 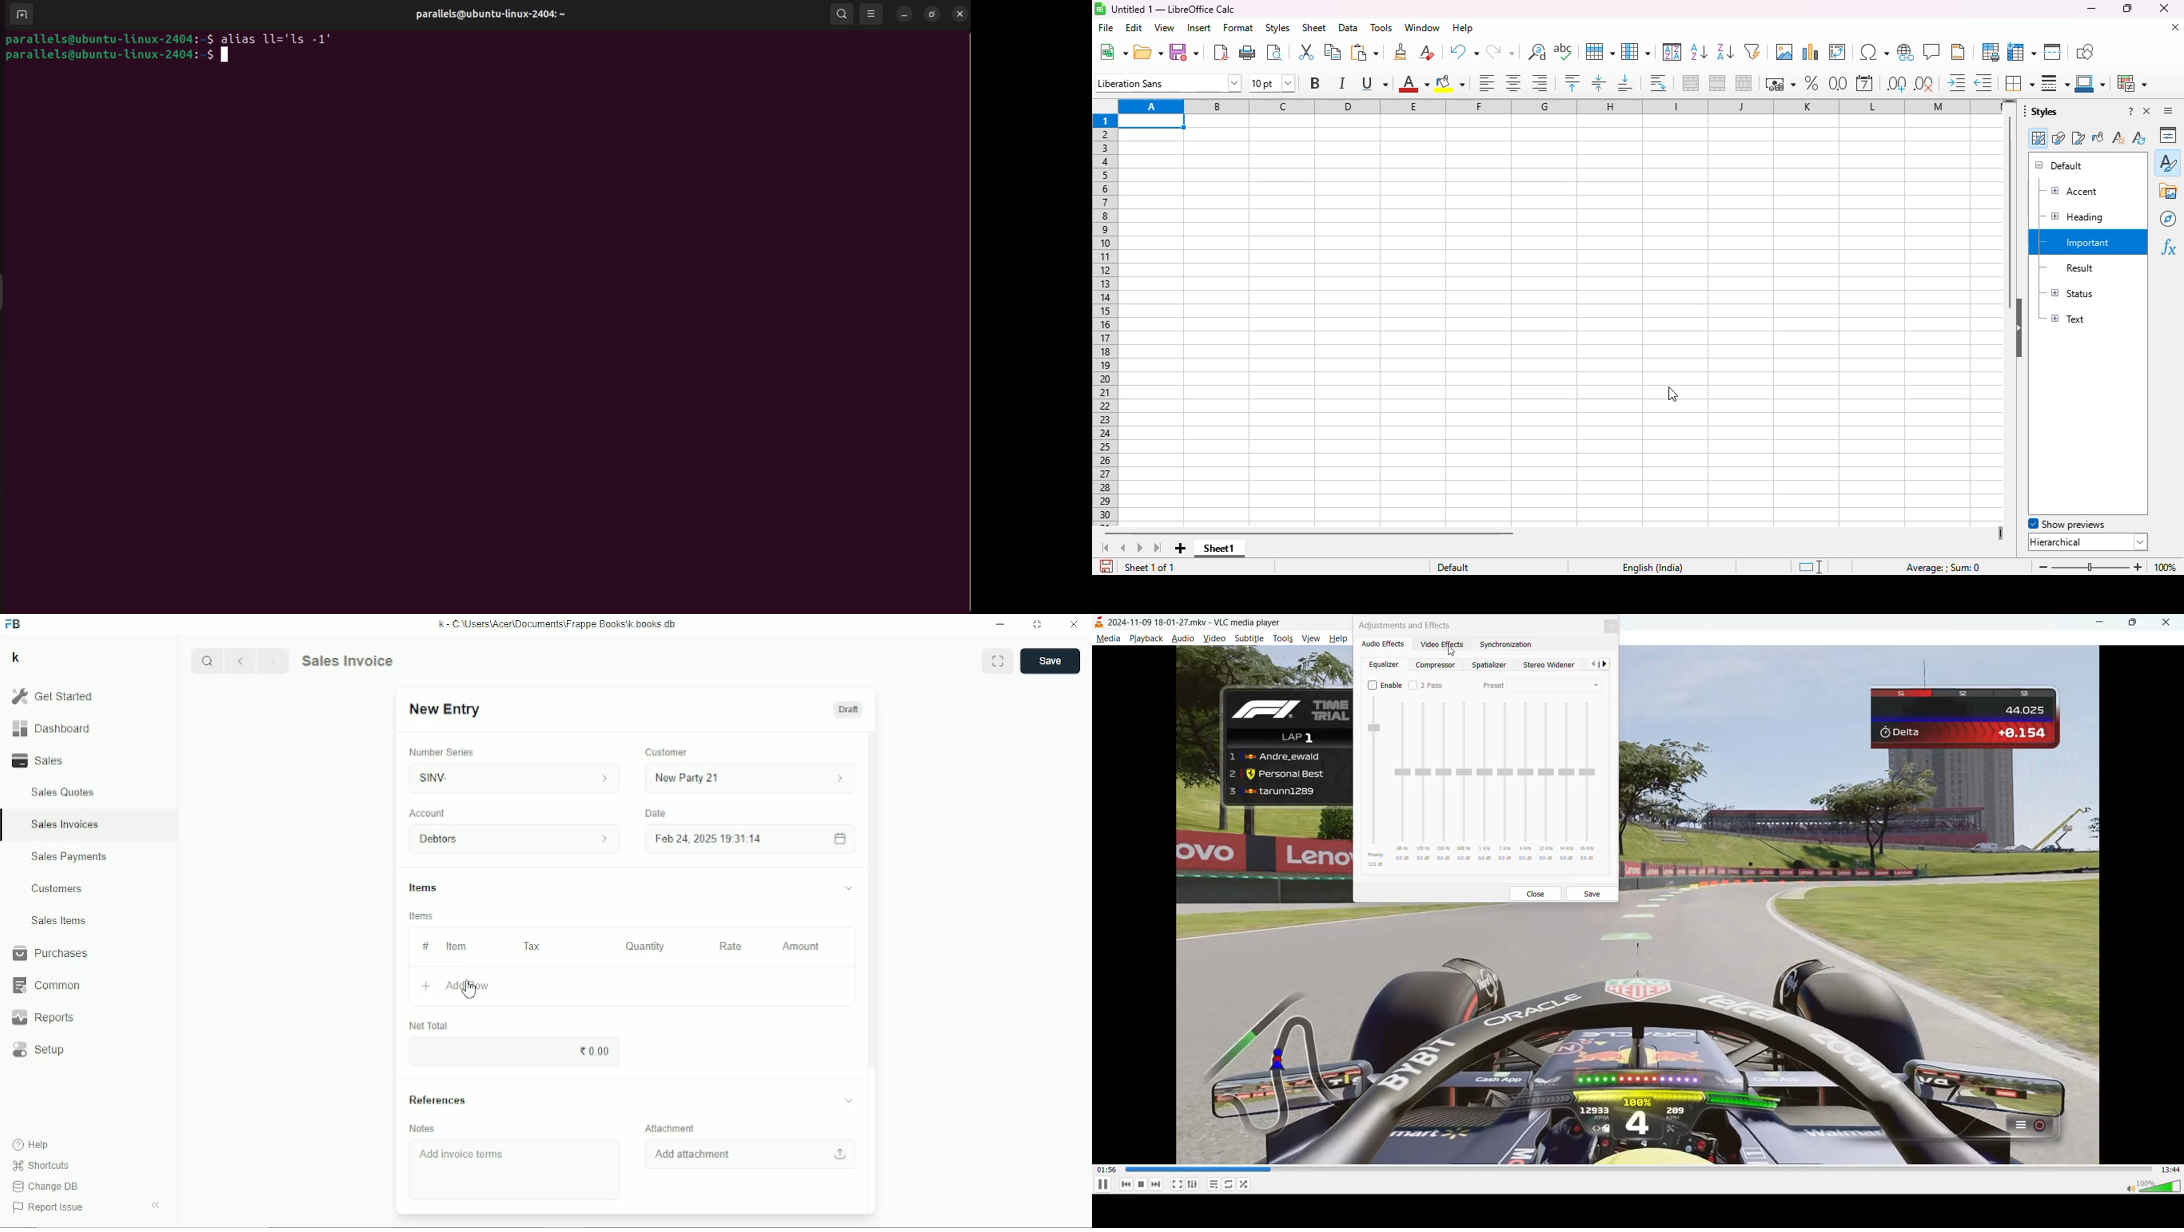 I want to click on sort ascending, so click(x=1699, y=51).